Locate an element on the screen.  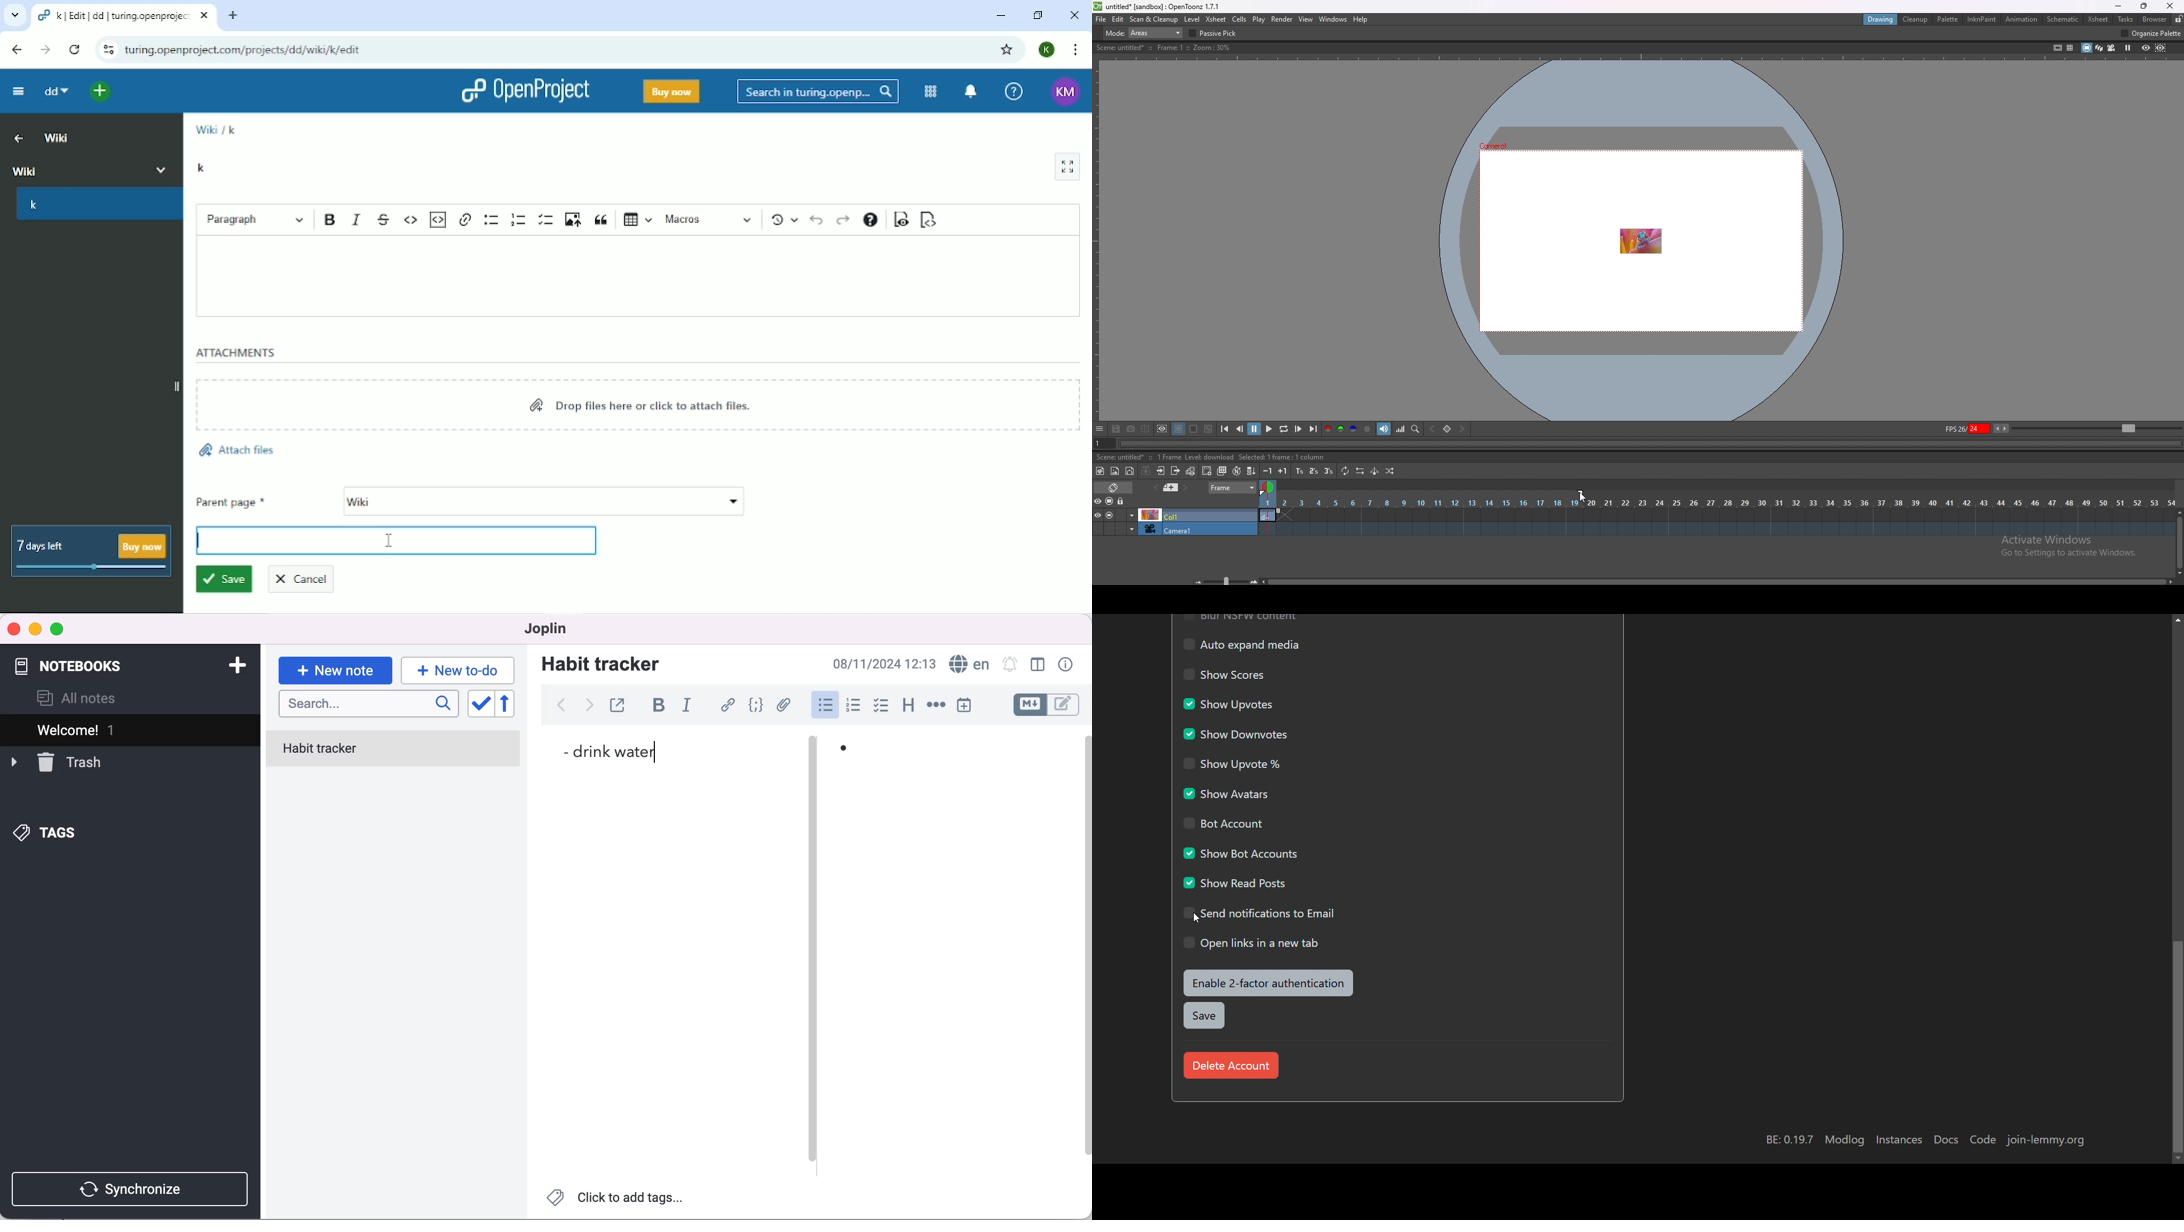
show scores is located at coordinates (1227, 674).